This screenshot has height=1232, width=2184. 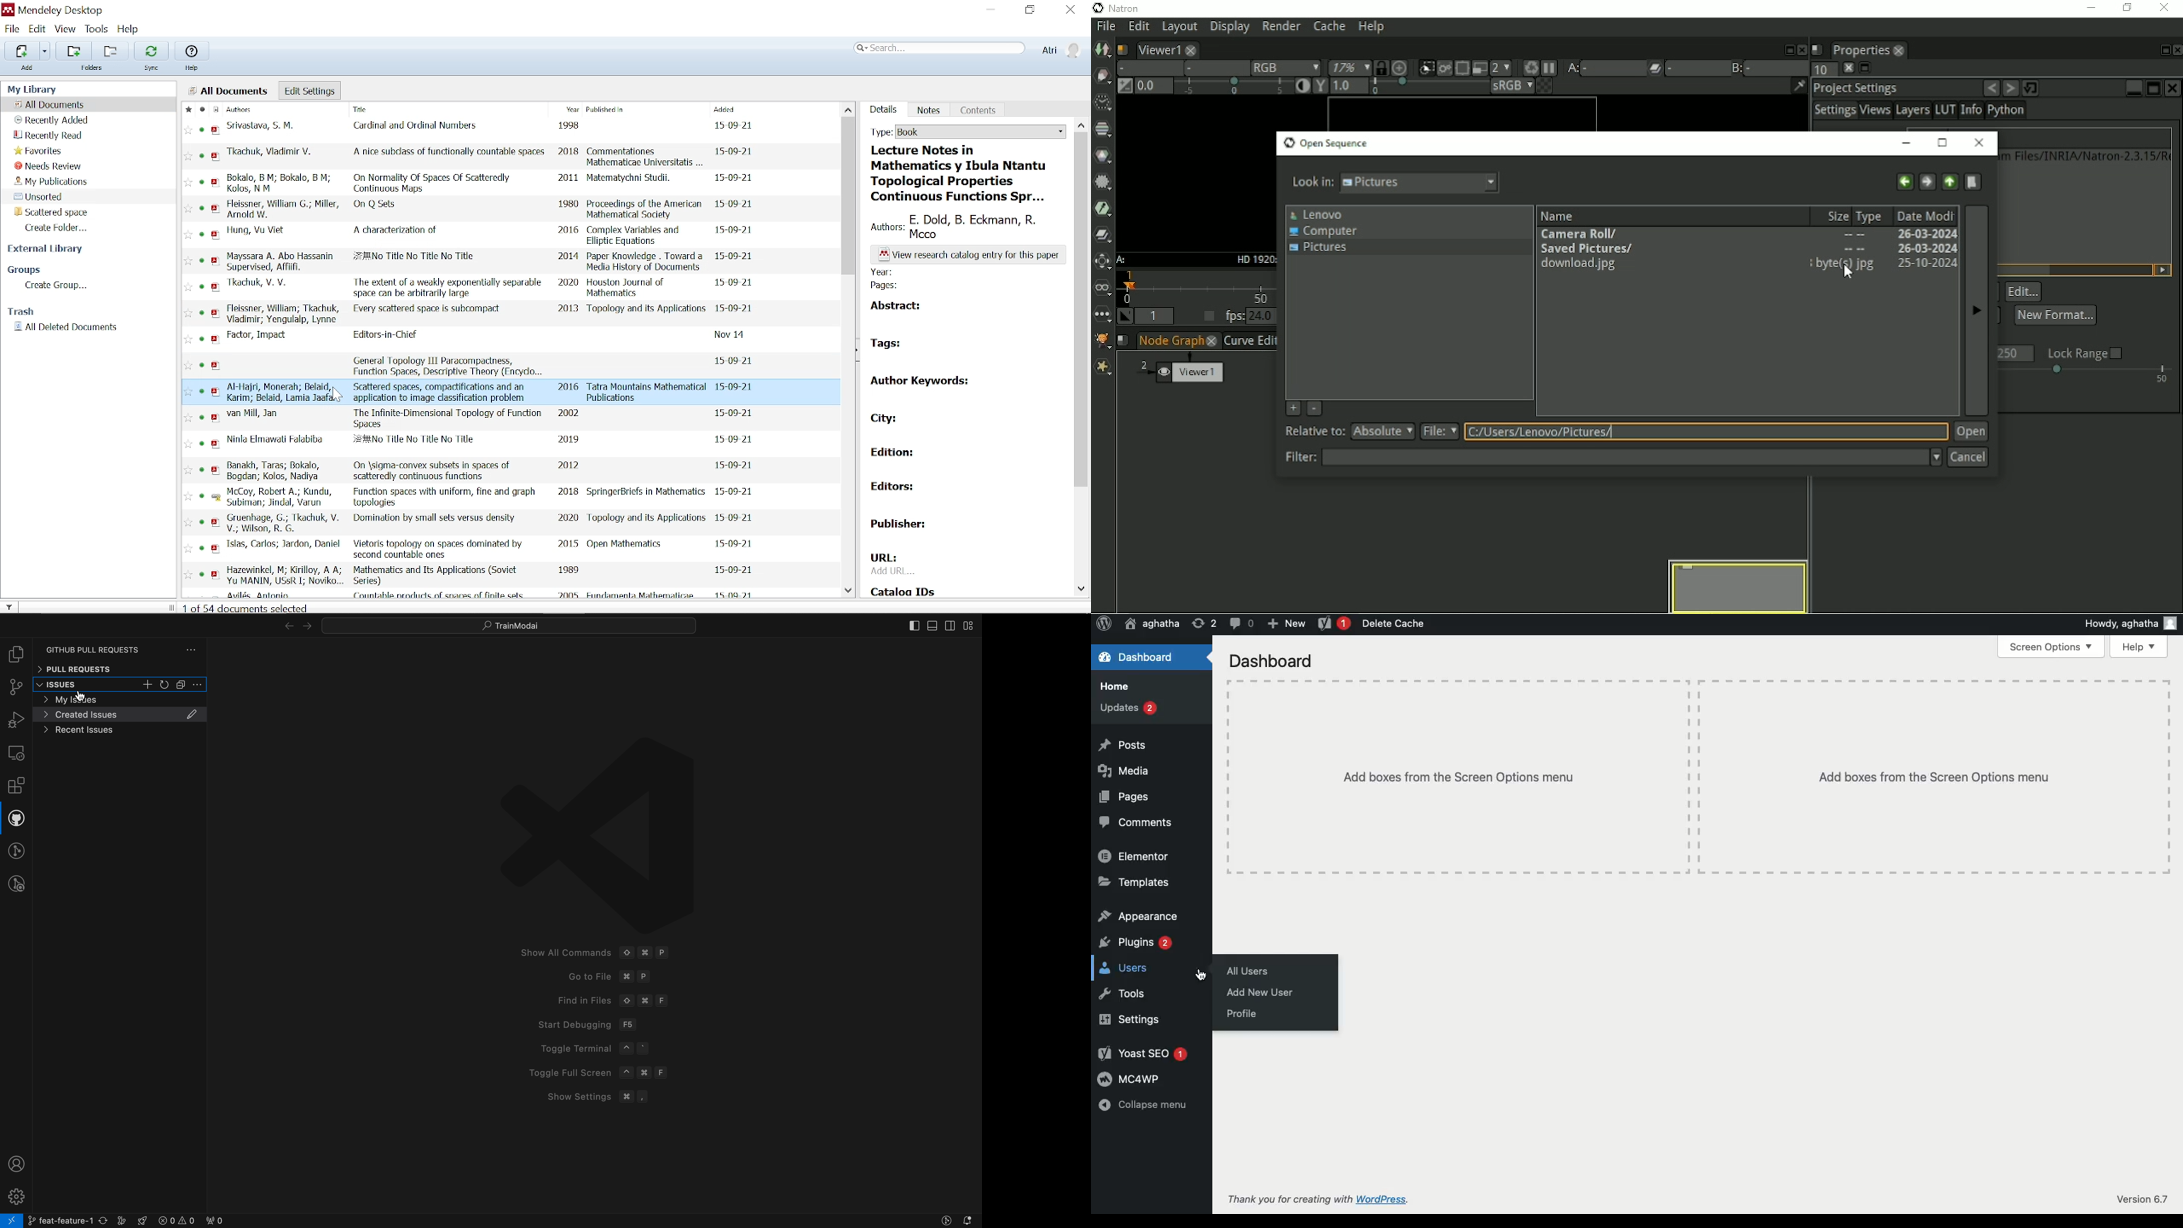 I want to click on title, so click(x=396, y=229).